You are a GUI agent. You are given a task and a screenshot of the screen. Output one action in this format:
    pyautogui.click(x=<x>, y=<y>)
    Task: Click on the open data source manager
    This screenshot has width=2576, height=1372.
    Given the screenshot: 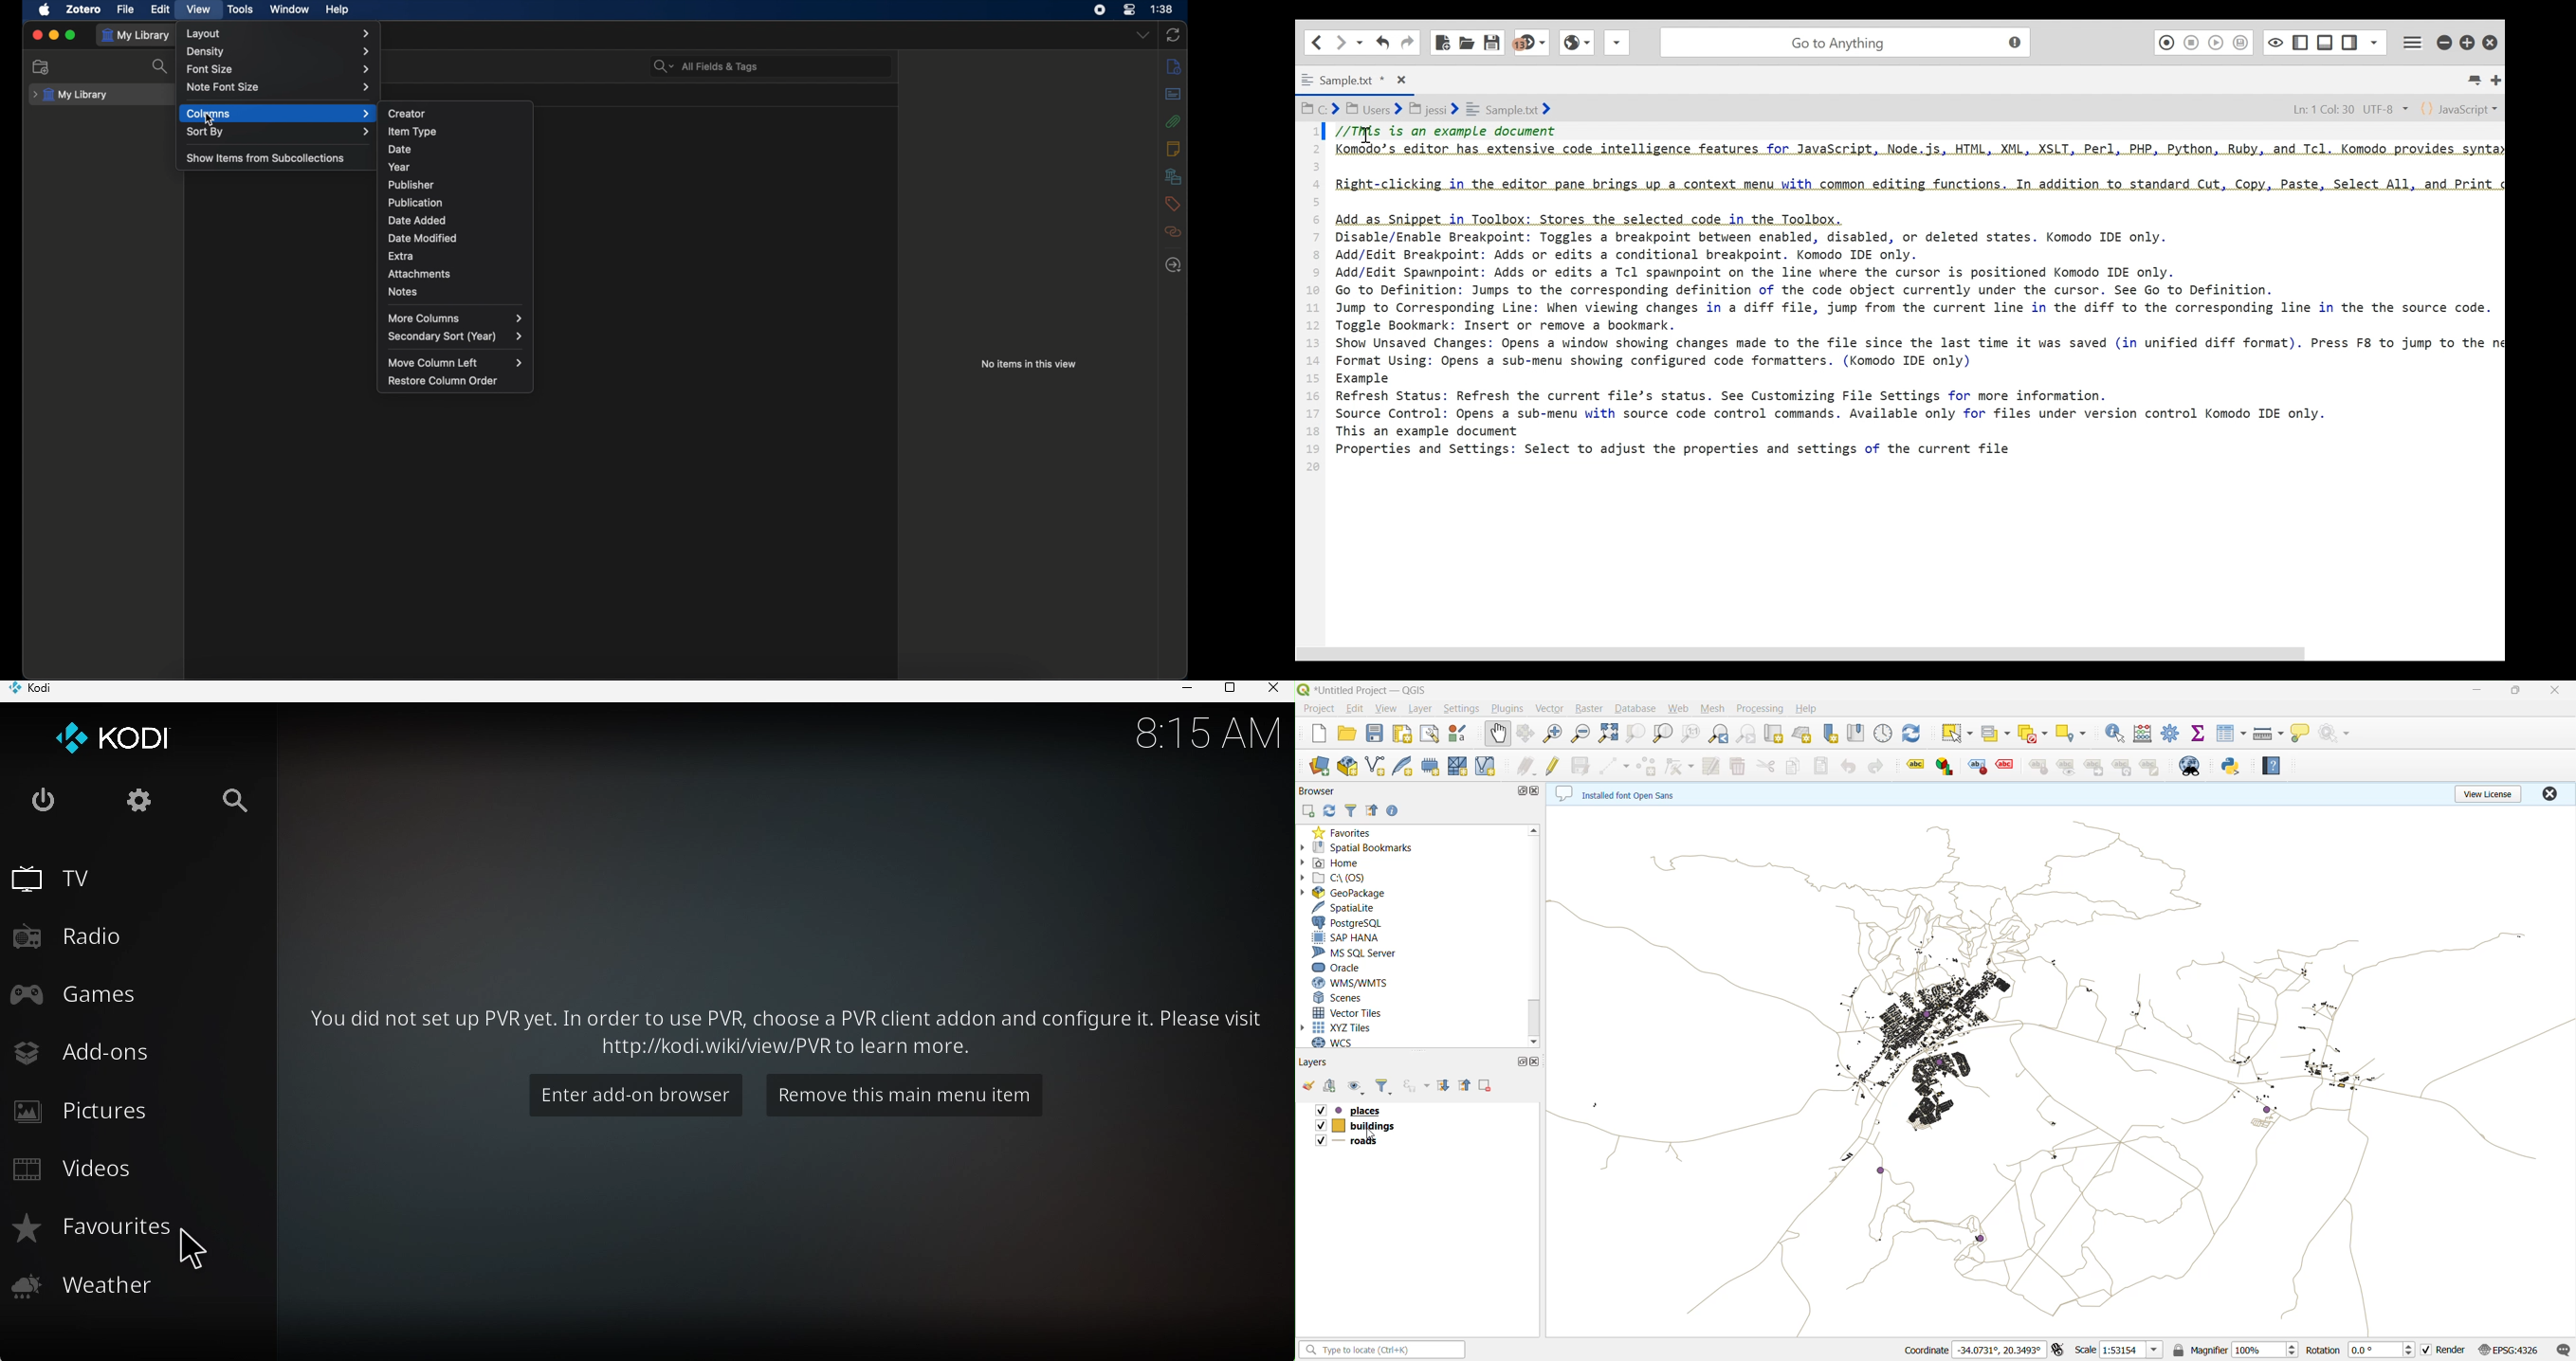 What is the action you would take?
    pyautogui.click(x=1318, y=767)
    